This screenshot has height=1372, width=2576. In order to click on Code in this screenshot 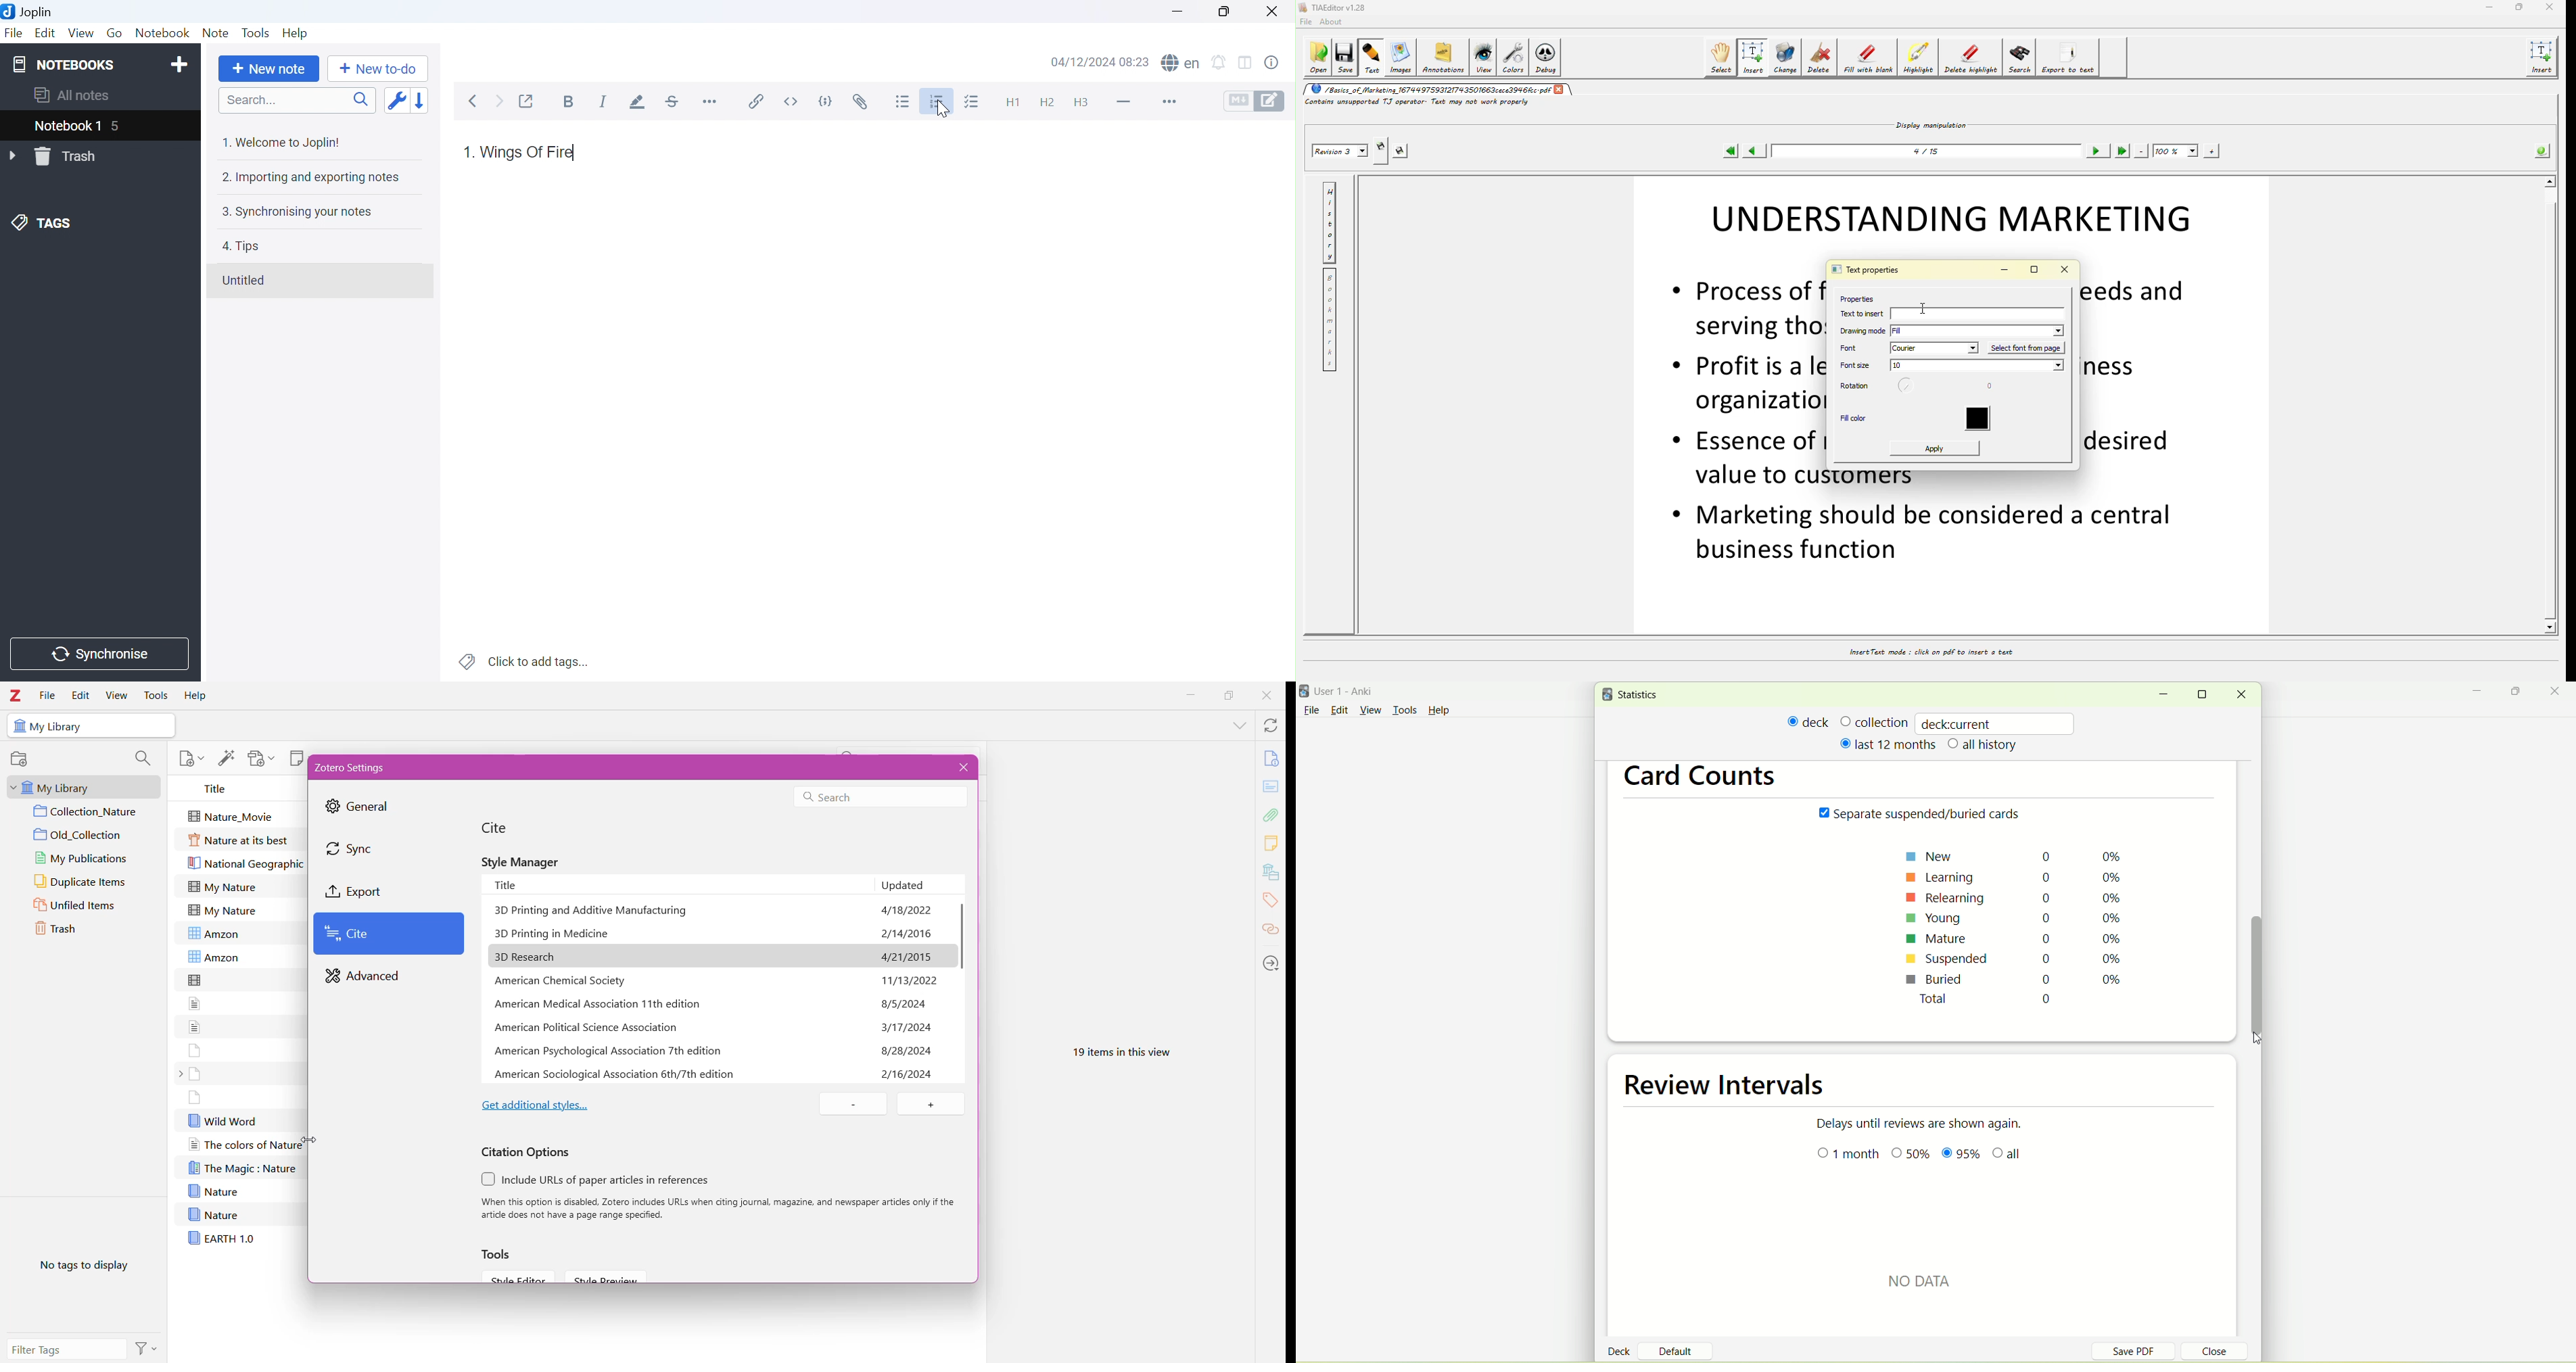, I will do `click(826, 102)`.